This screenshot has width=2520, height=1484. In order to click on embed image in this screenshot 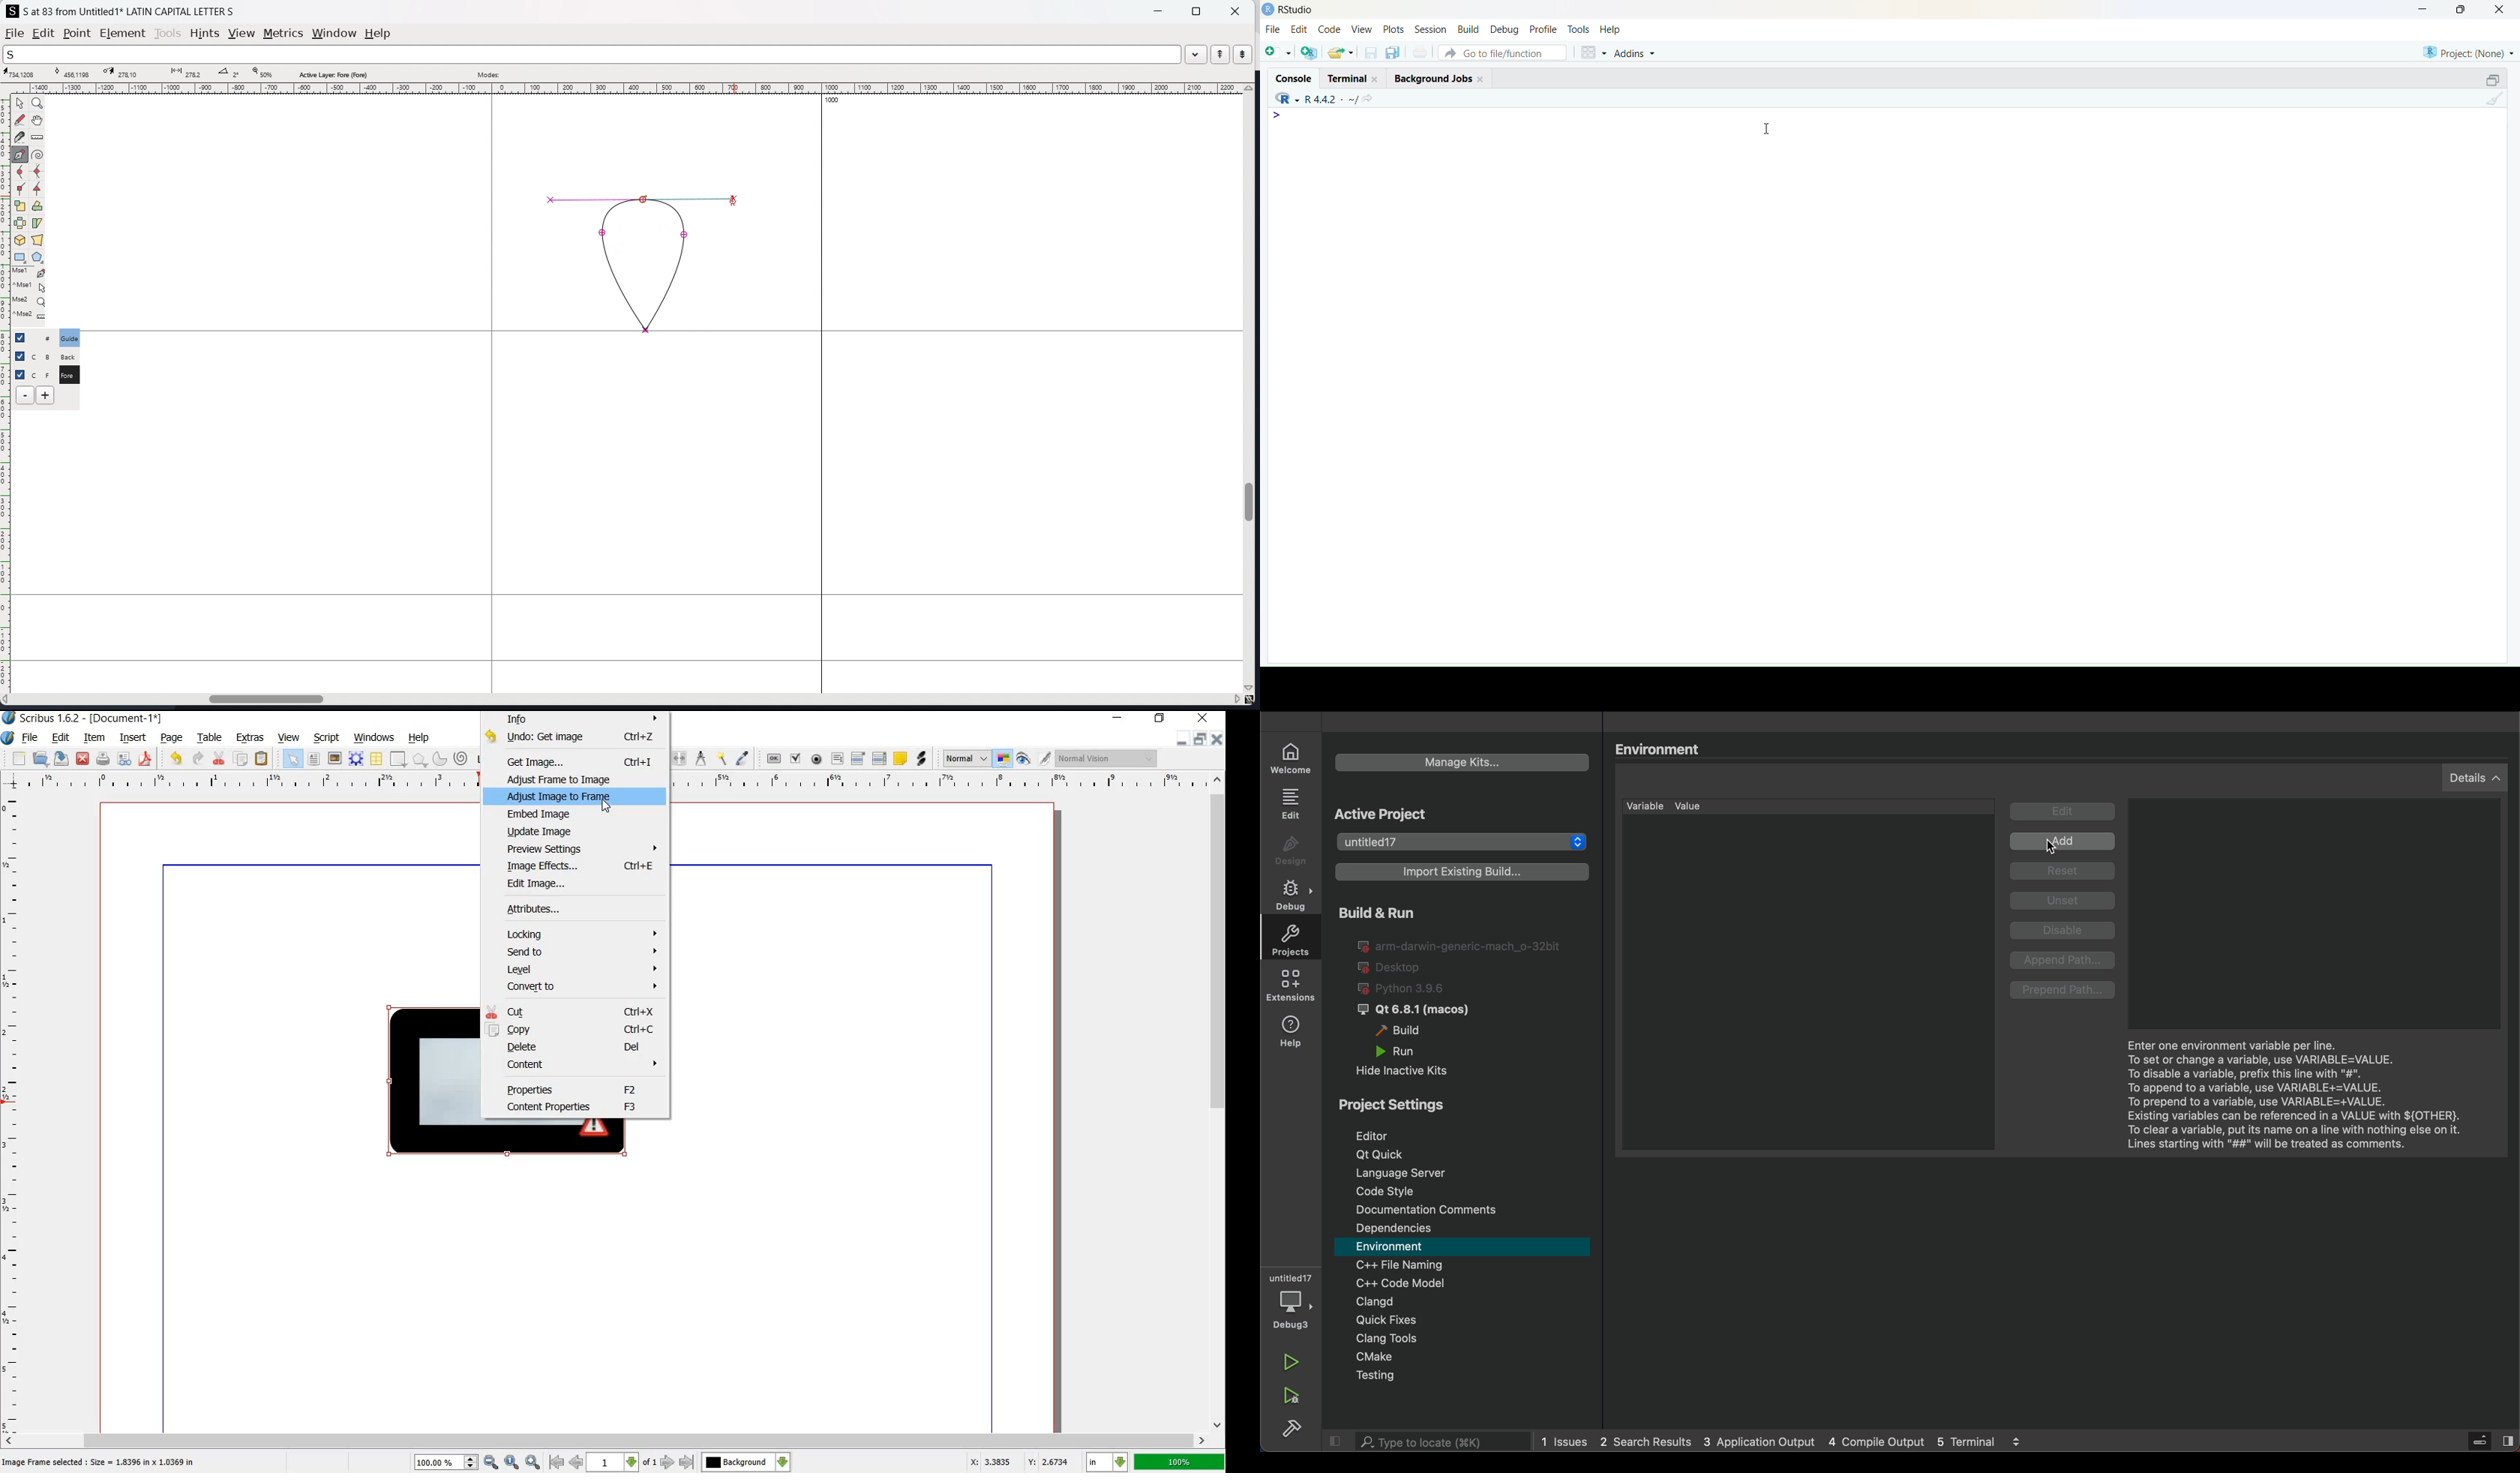, I will do `click(546, 814)`.